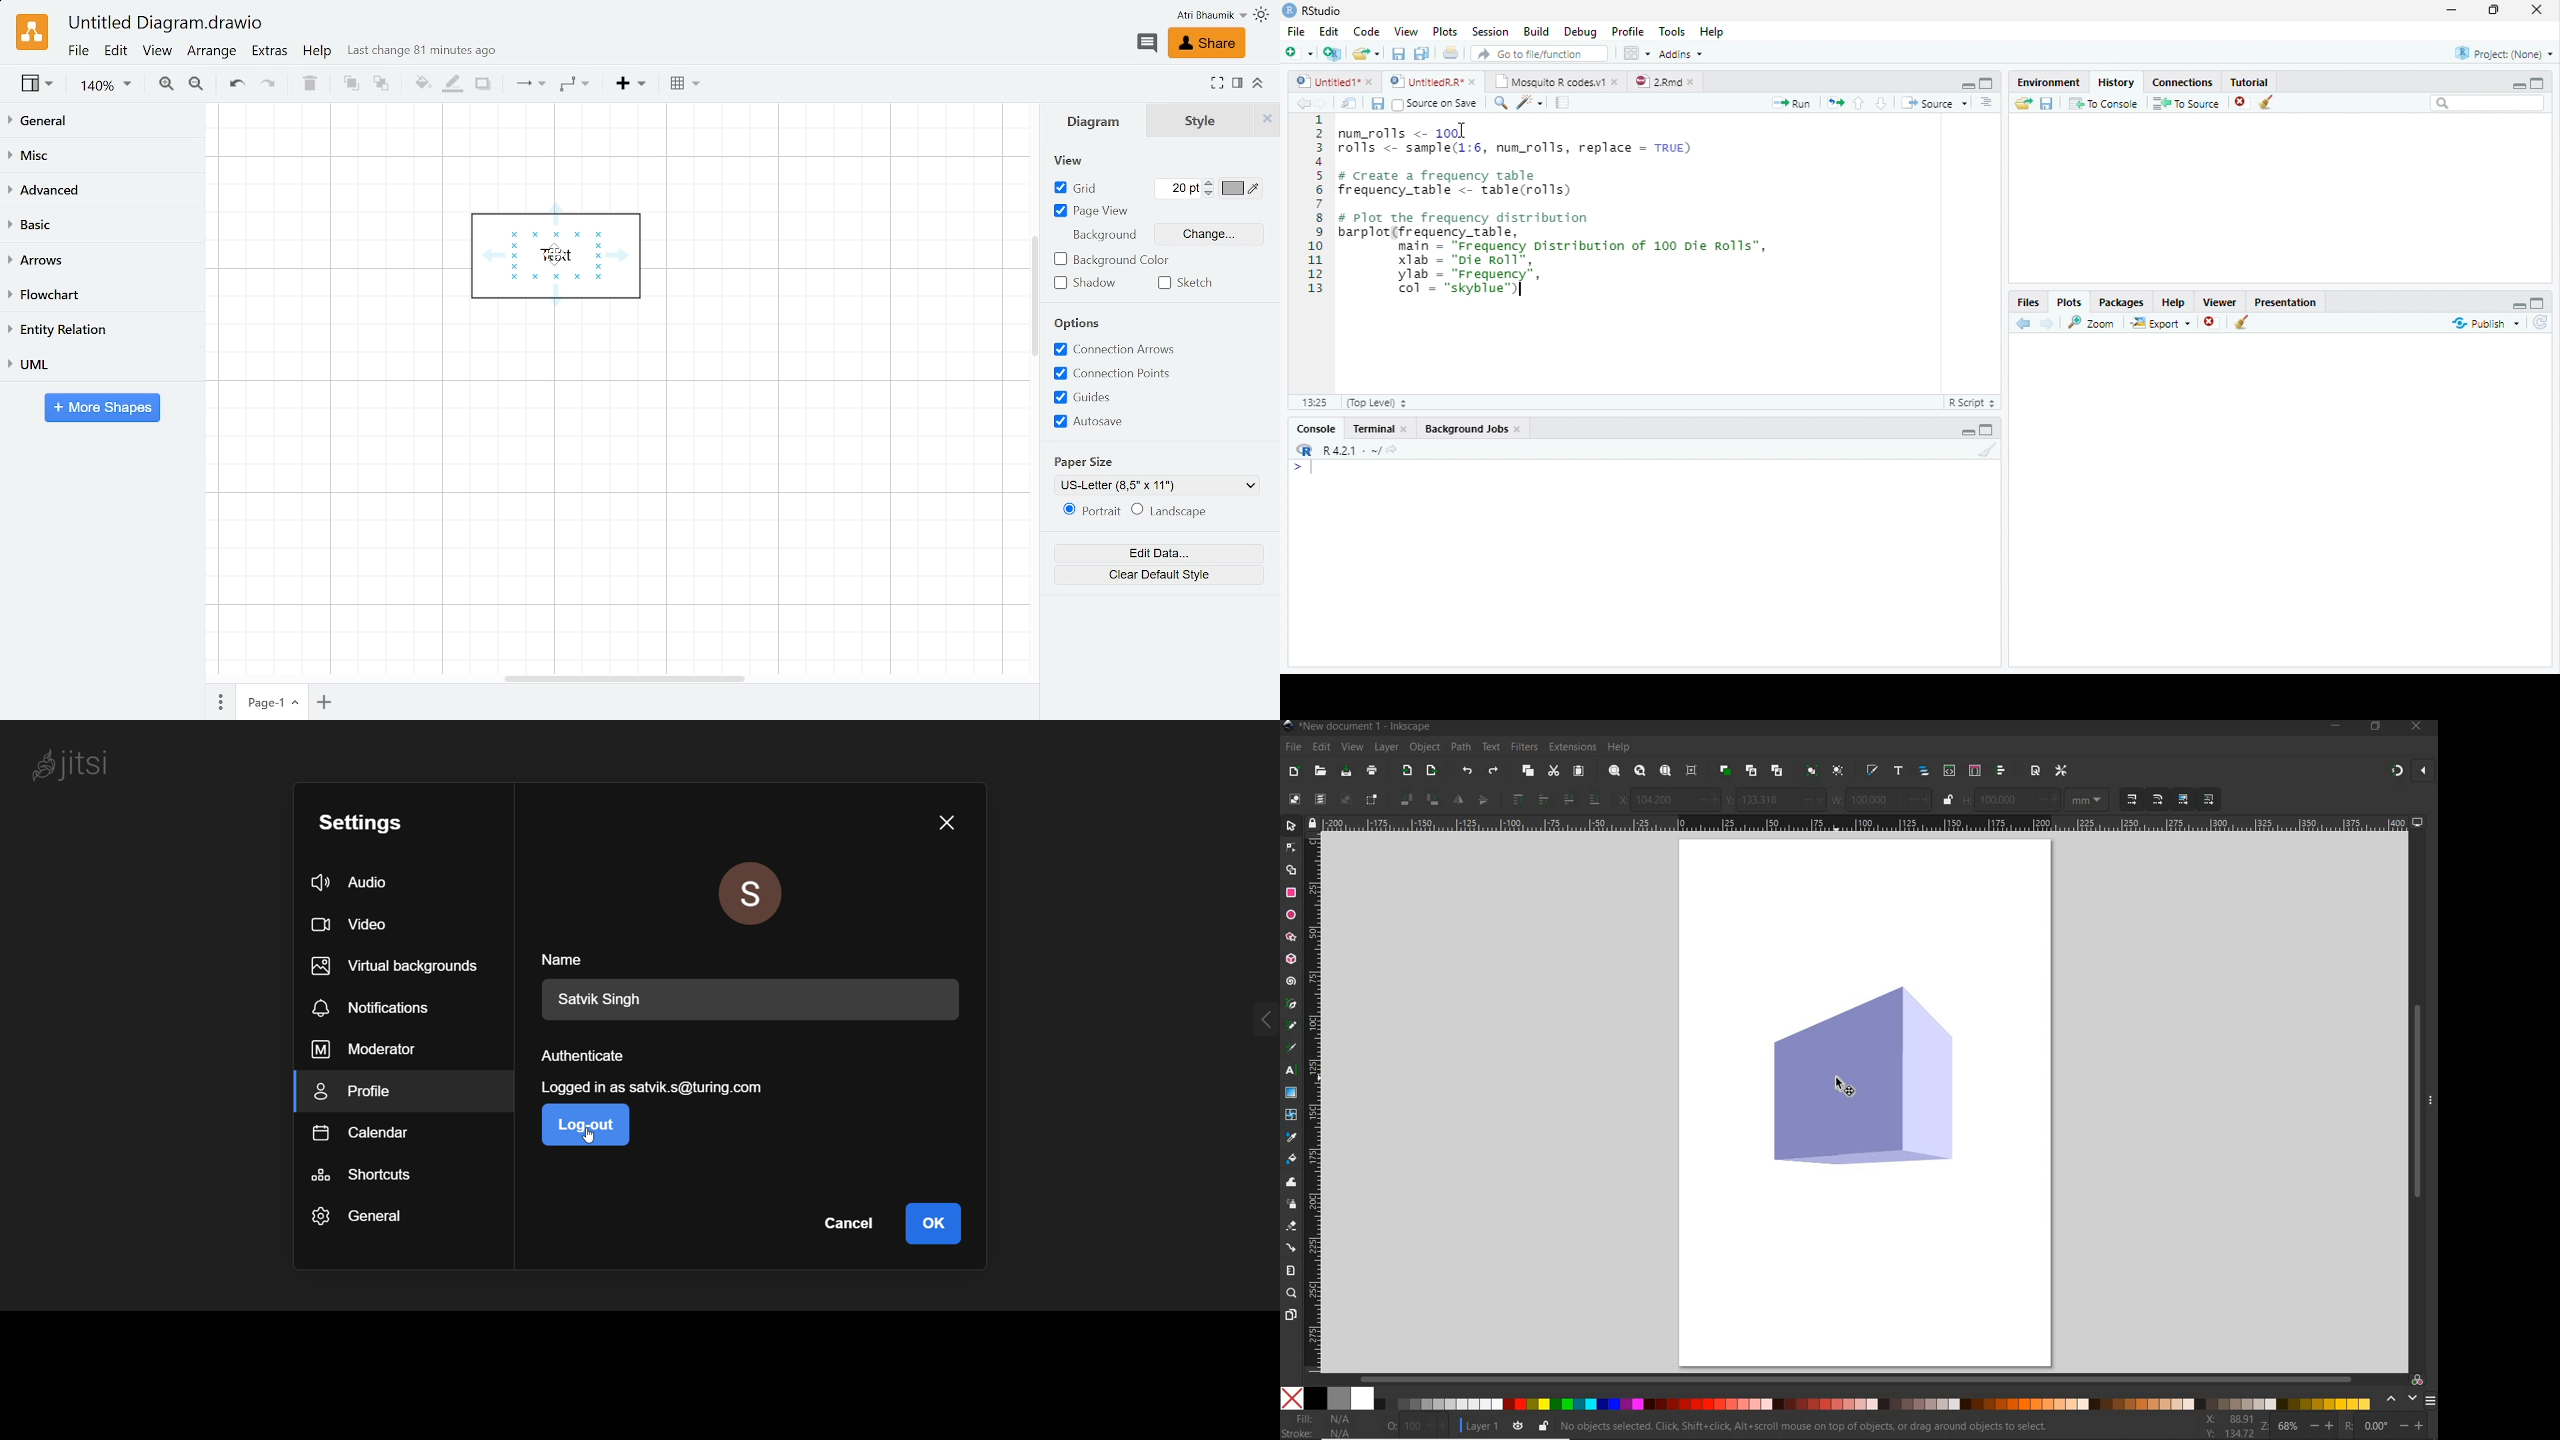 Image resolution: width=2576 pixels, height=1456 pixels. Describe the element at coordinates (1611, 254) in the screenshot. I see `Code Editor` at that location.